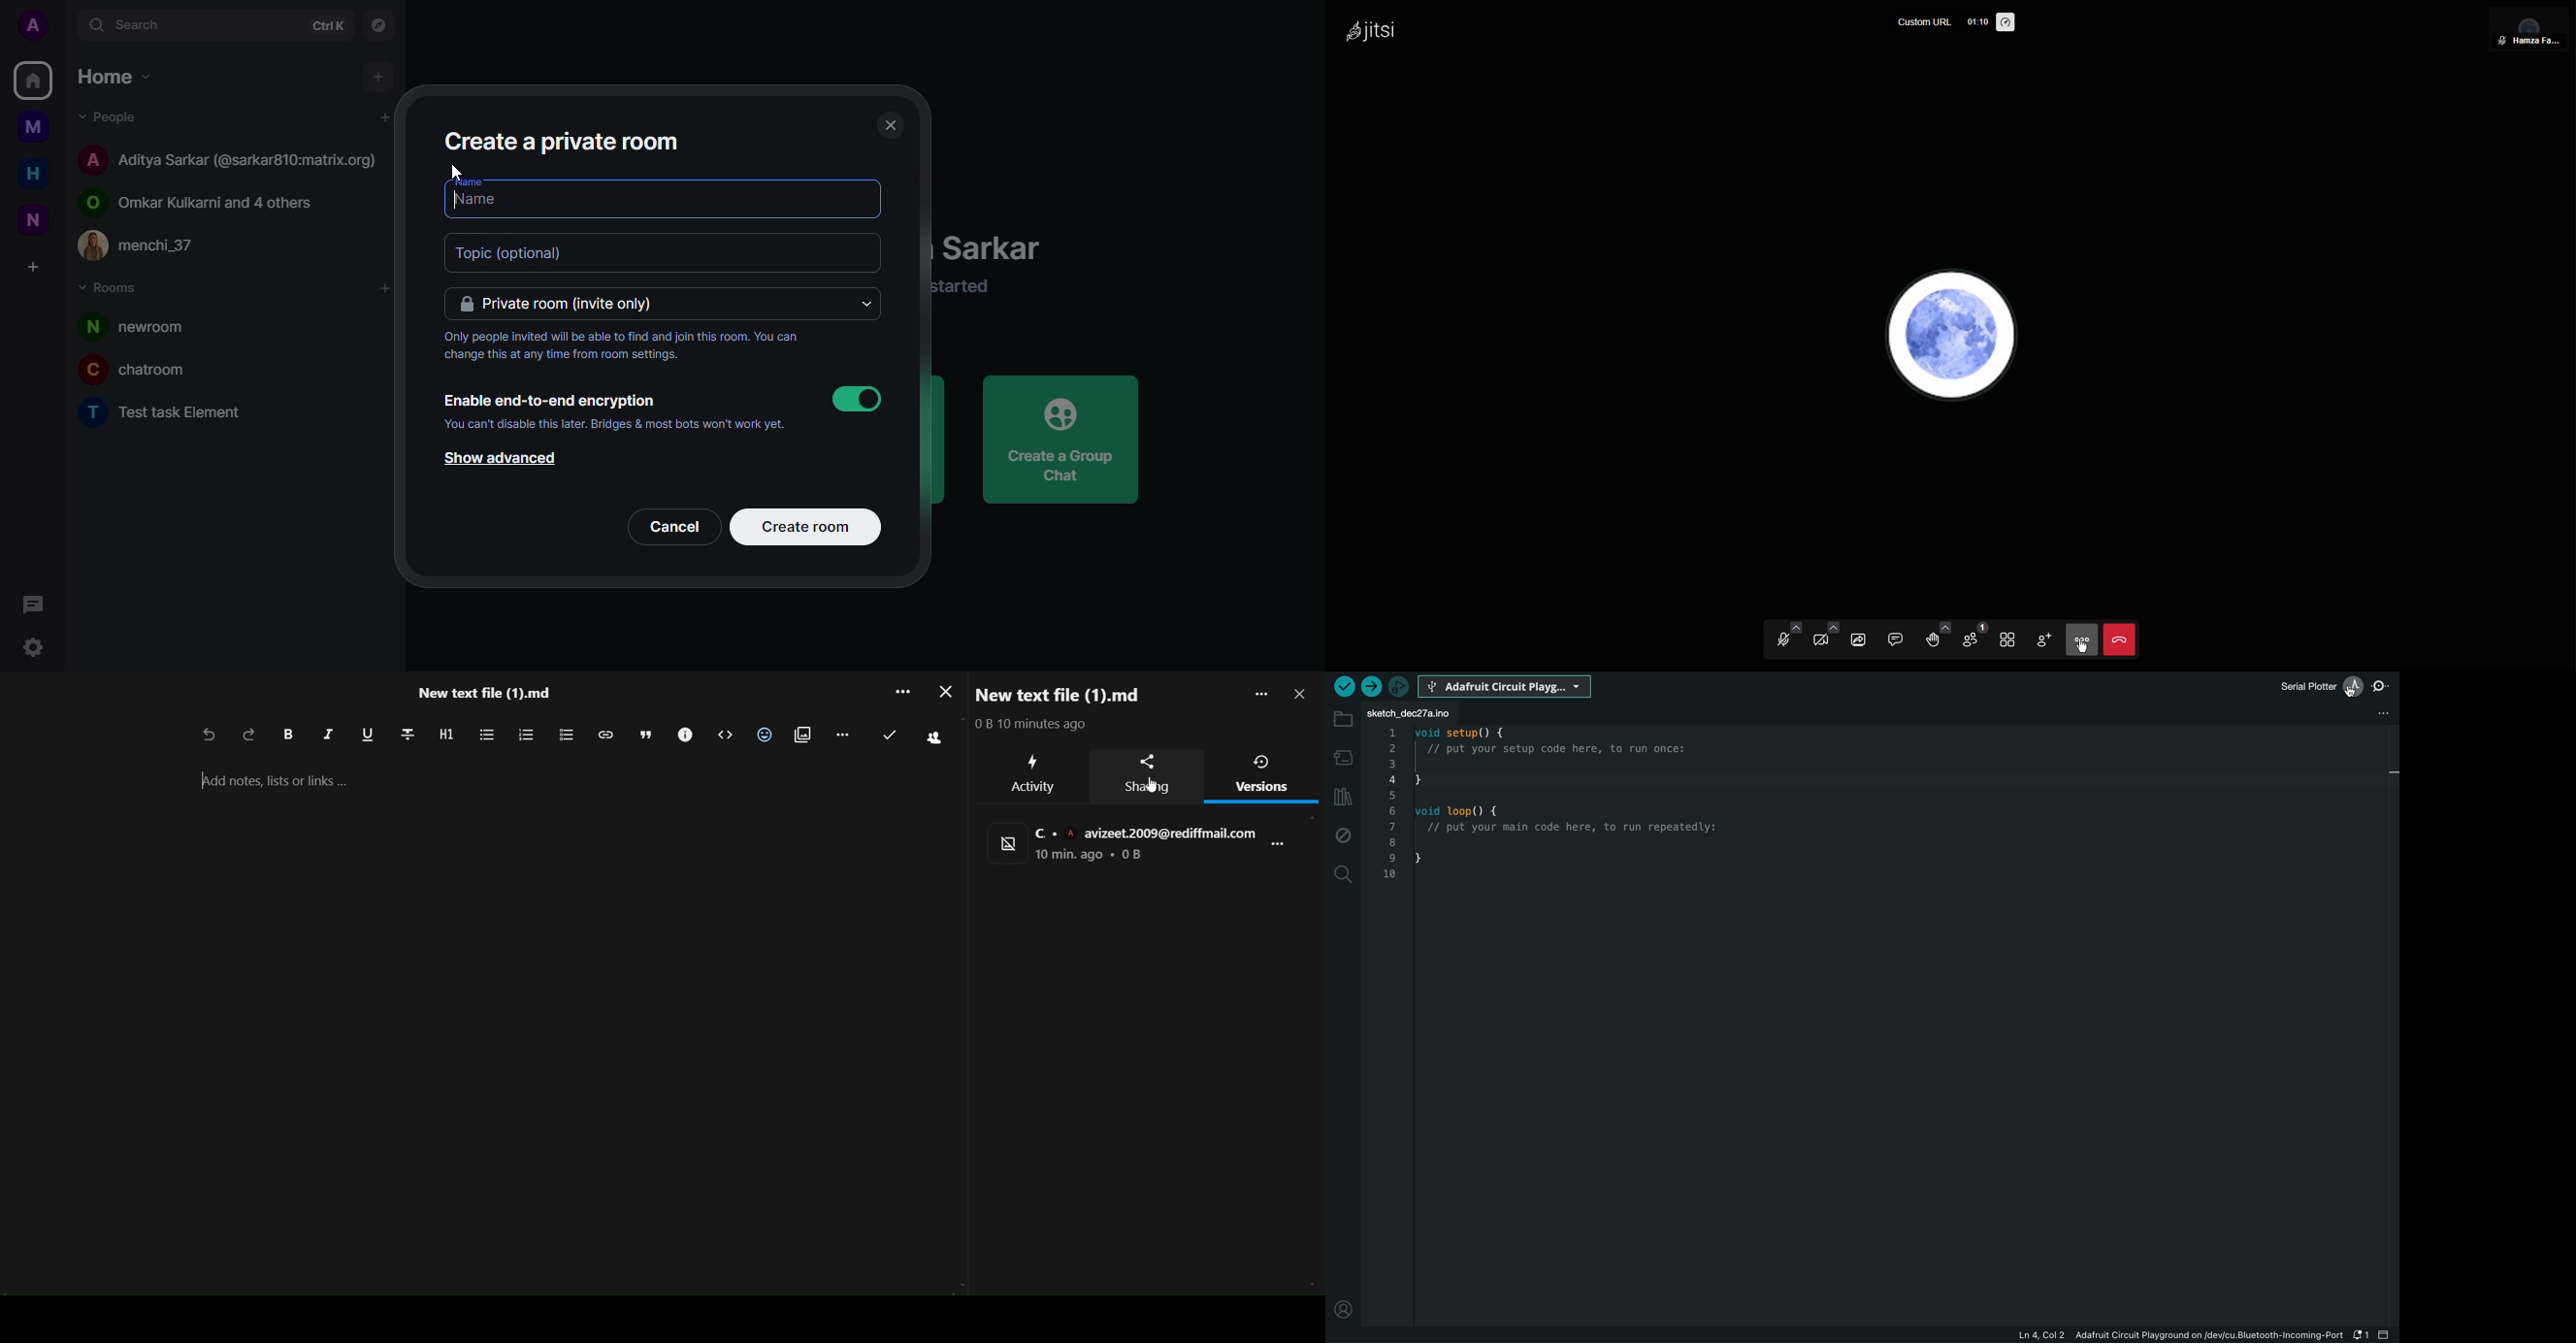  What do you see at coordinates (407, 733) in the screenshot?
I see `strikethrough` at bounding box center [407, 733].